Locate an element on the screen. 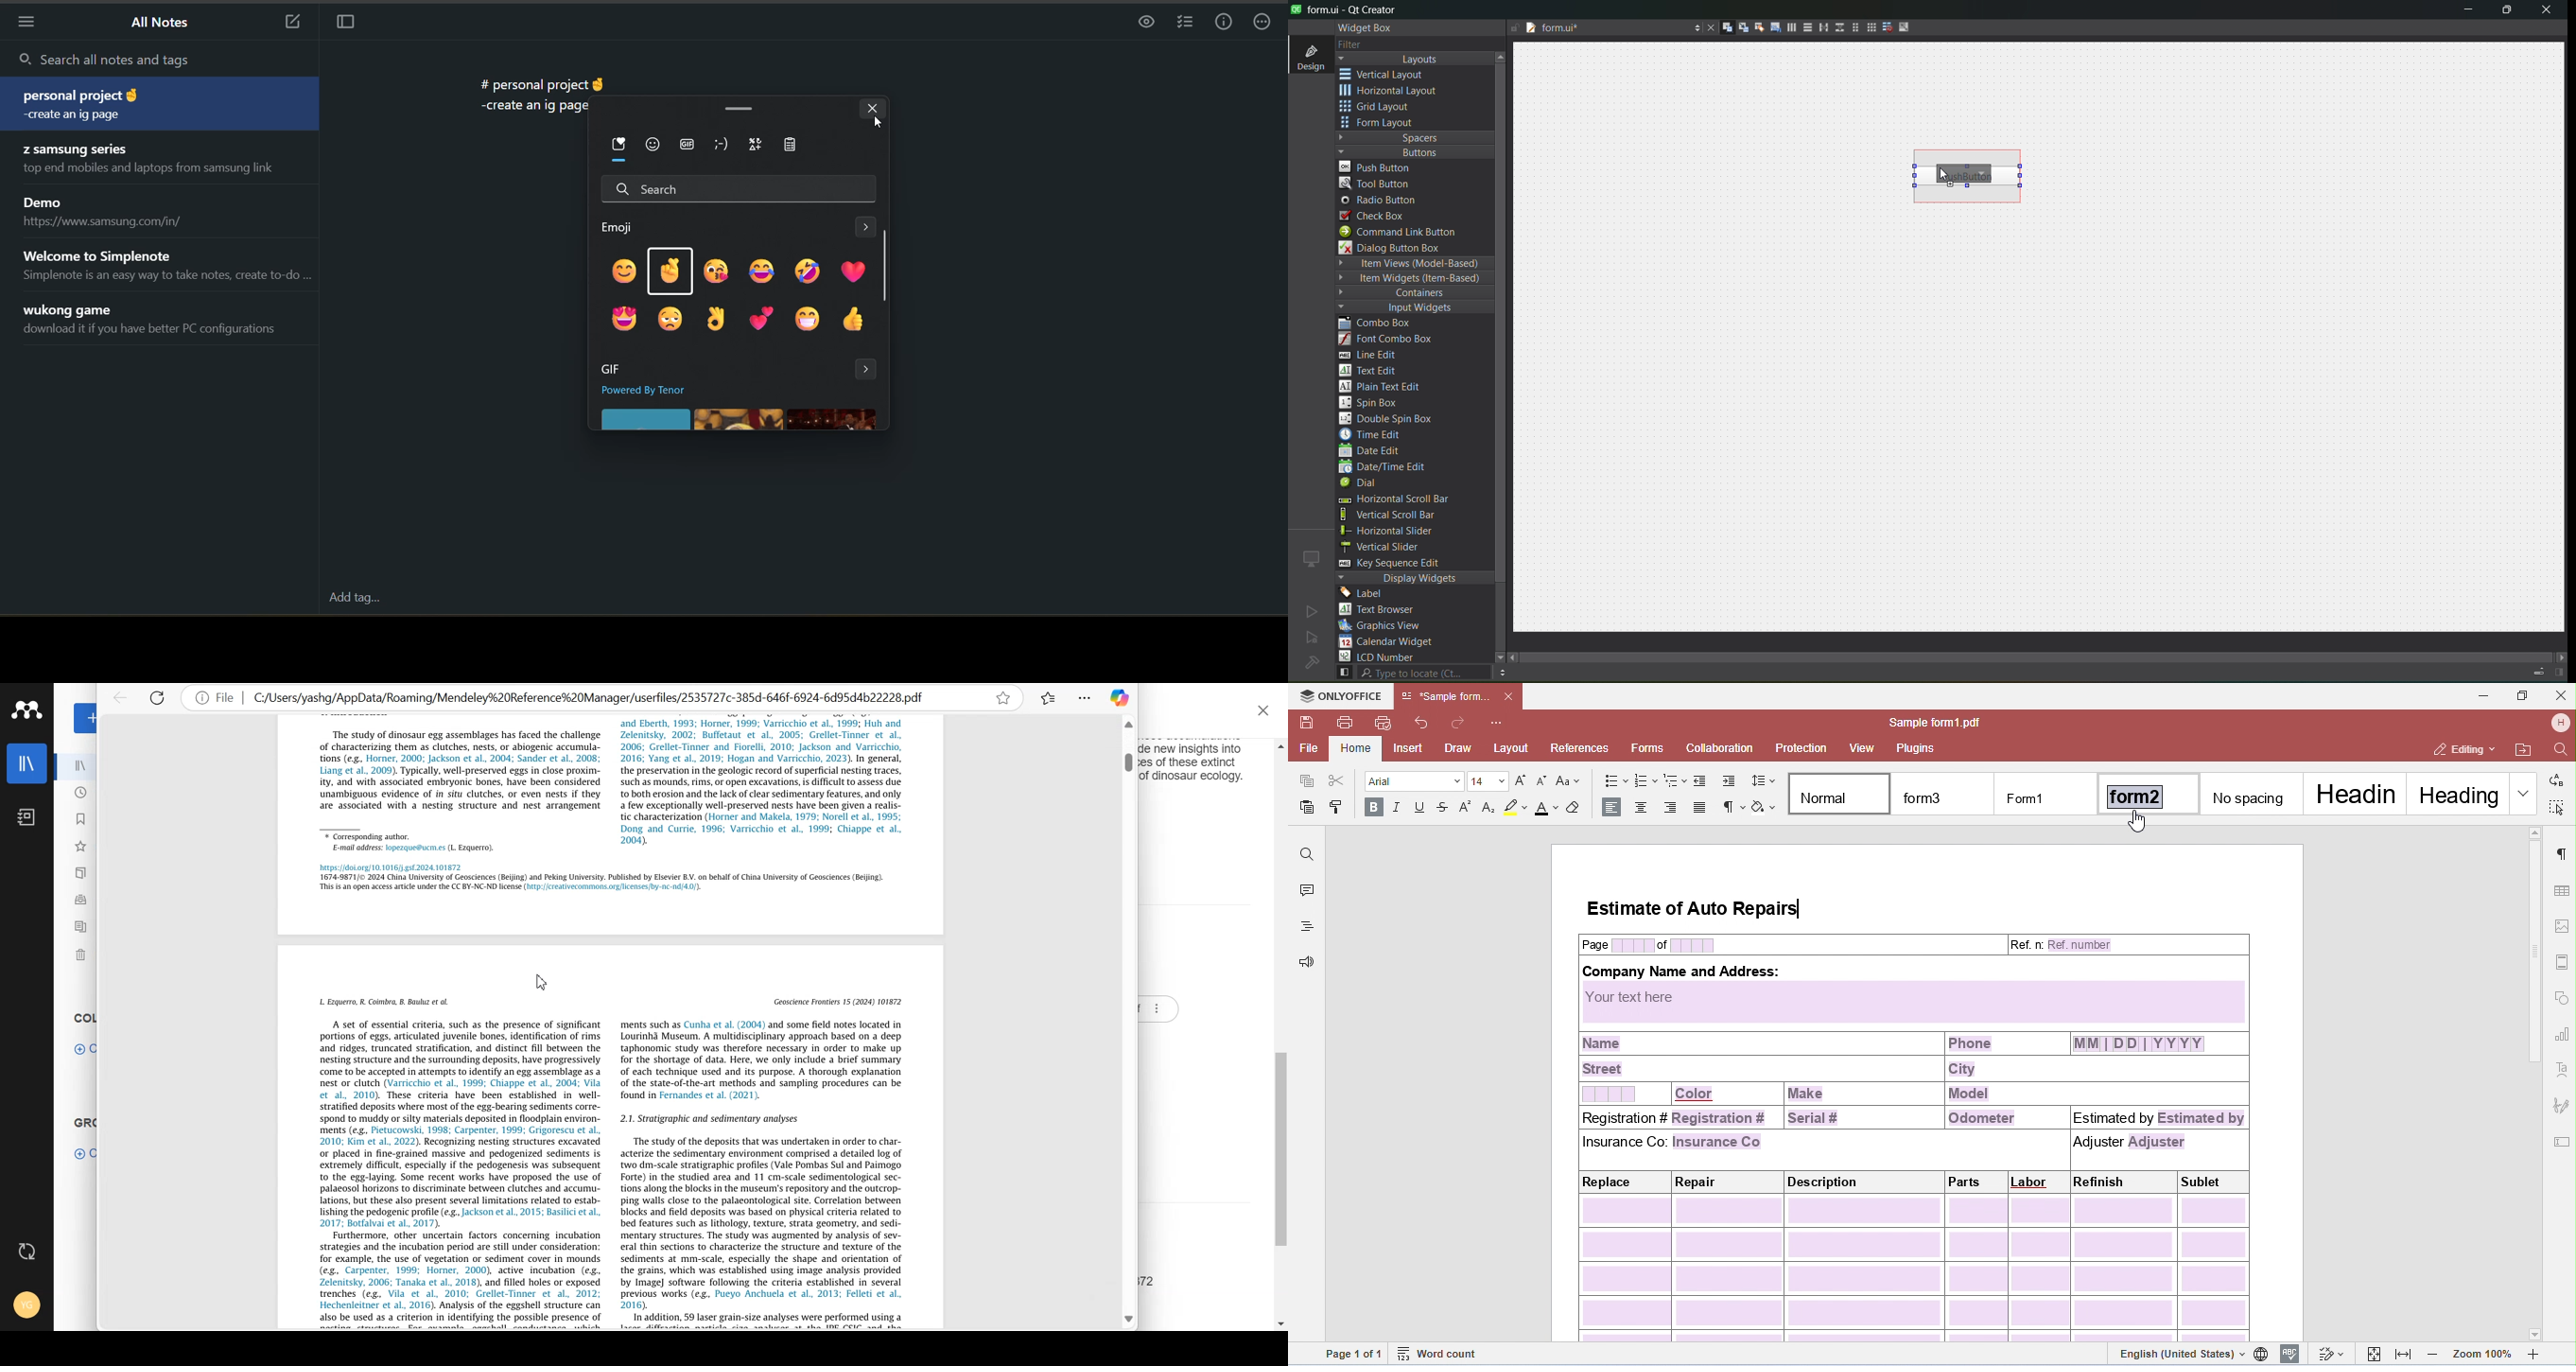 This screenshot has height=1372, width=2576. About file is located at coordinates (215, 697).